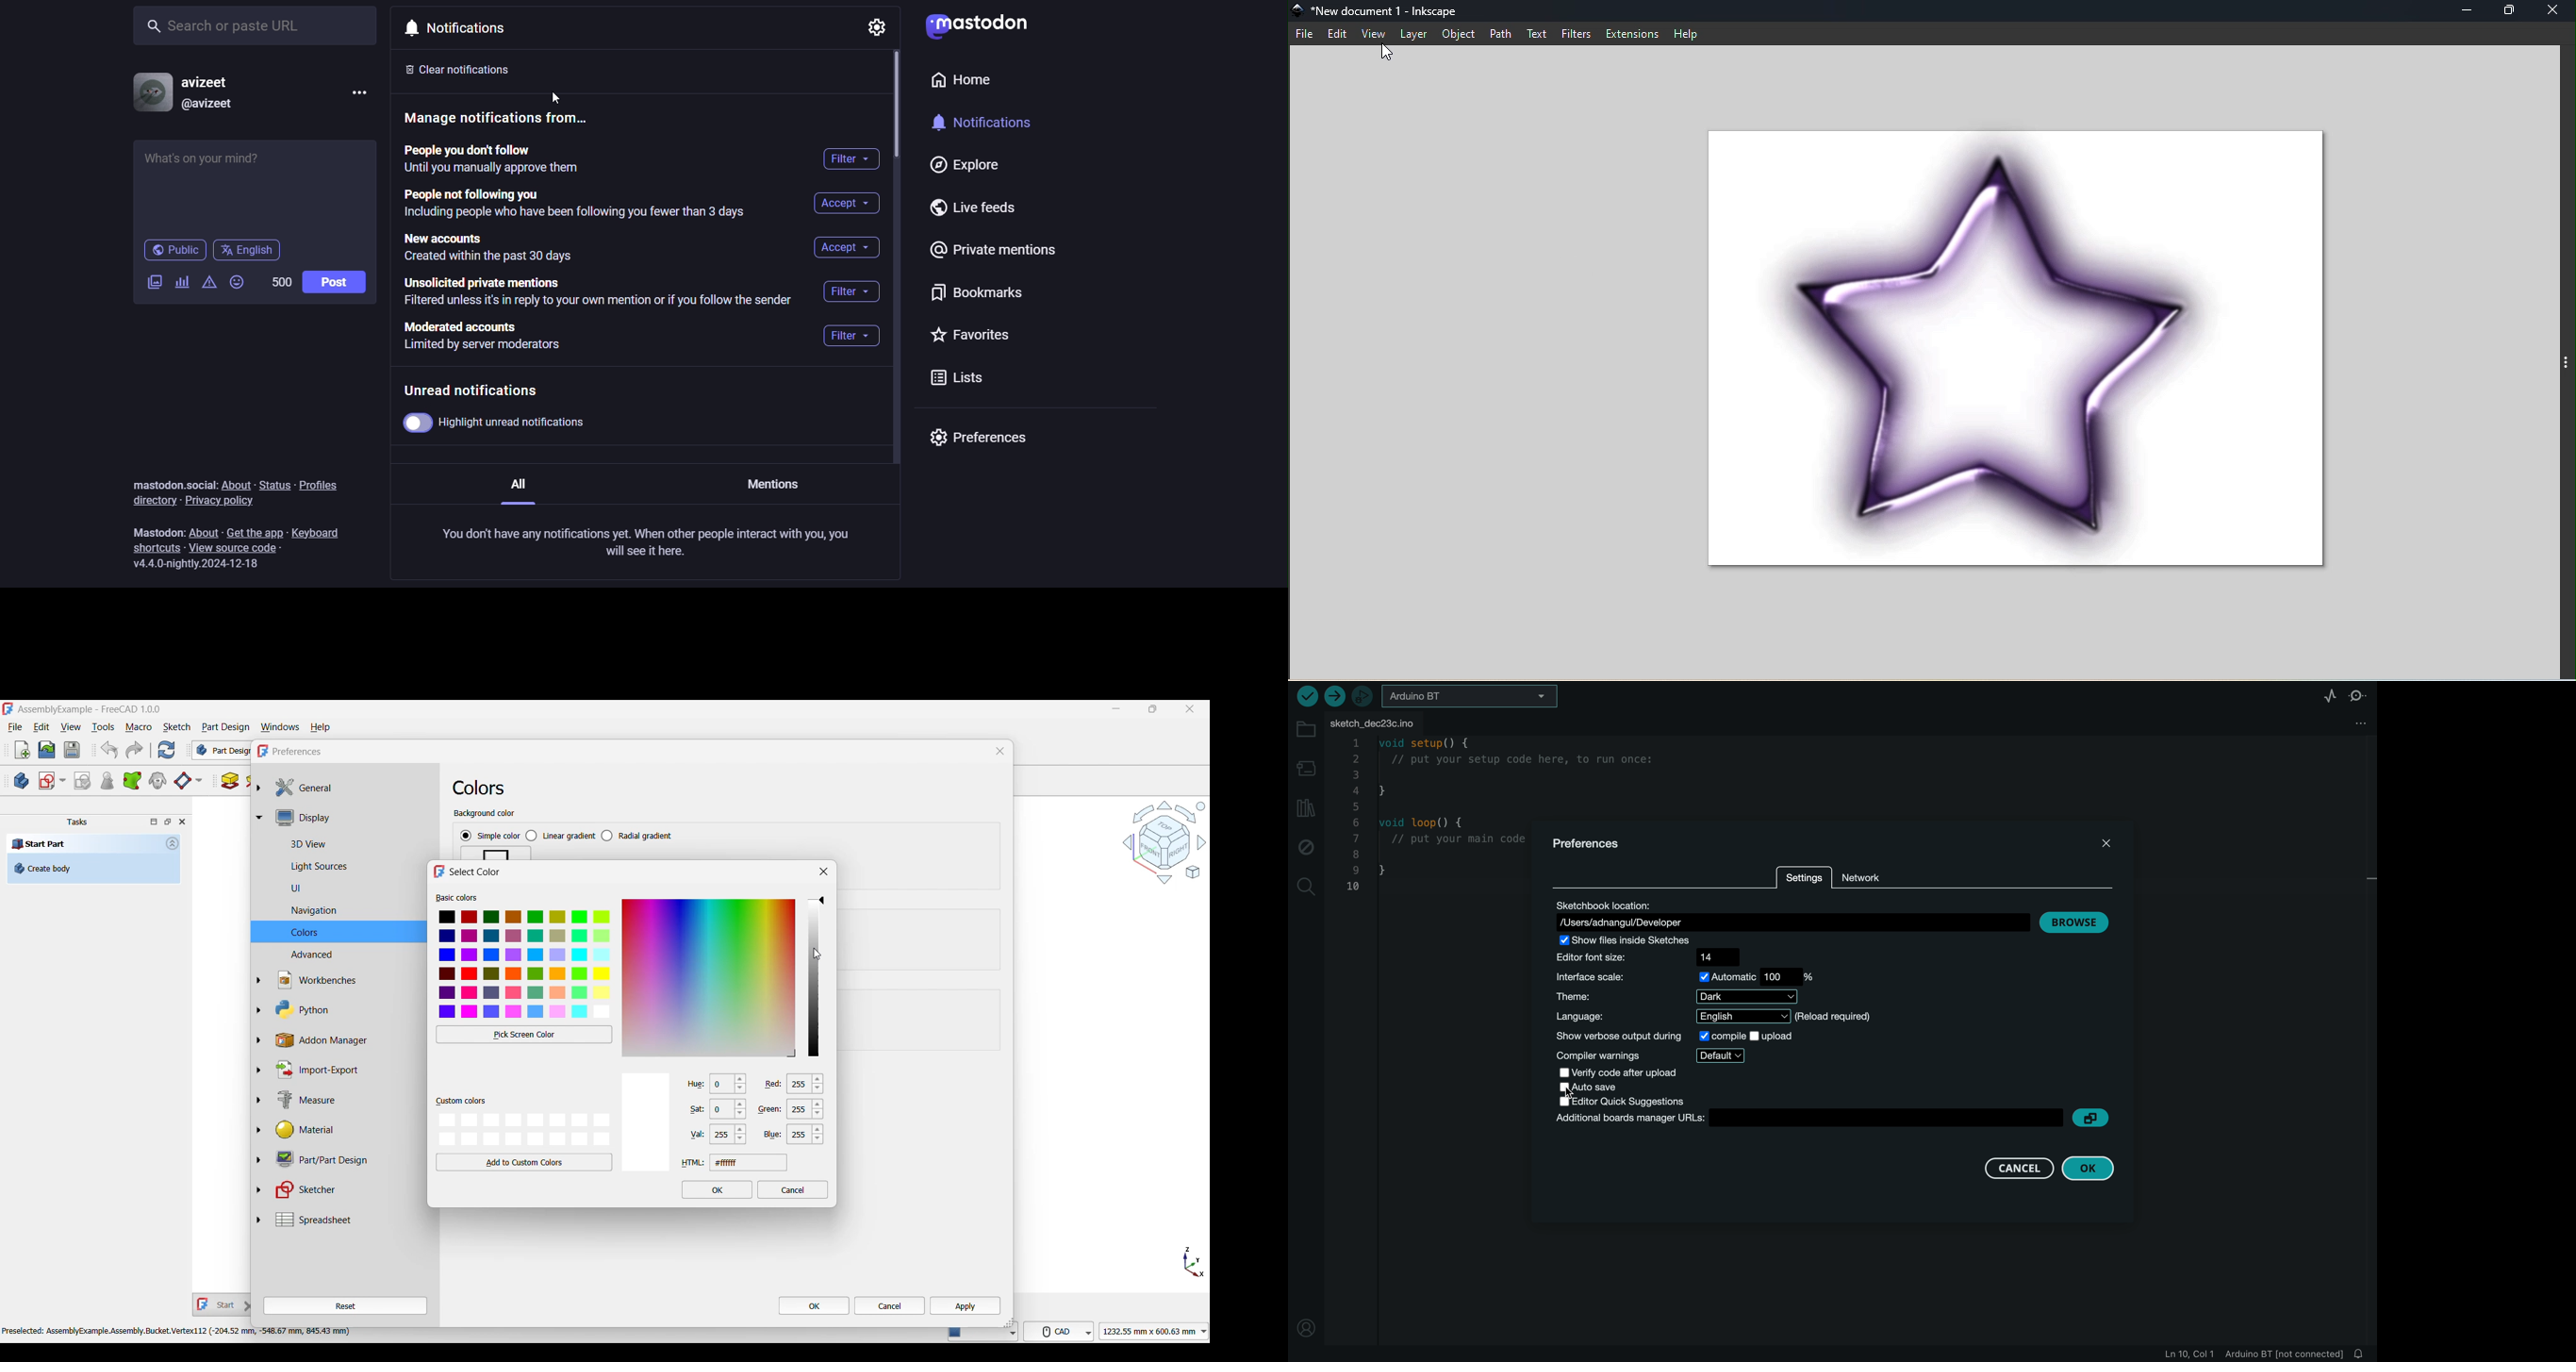 This screenshot has width=2576, height=1372. What do you see at coordinates (278, 281) in the screenshot?
I see `word limit` at bounding box center [278, 281].